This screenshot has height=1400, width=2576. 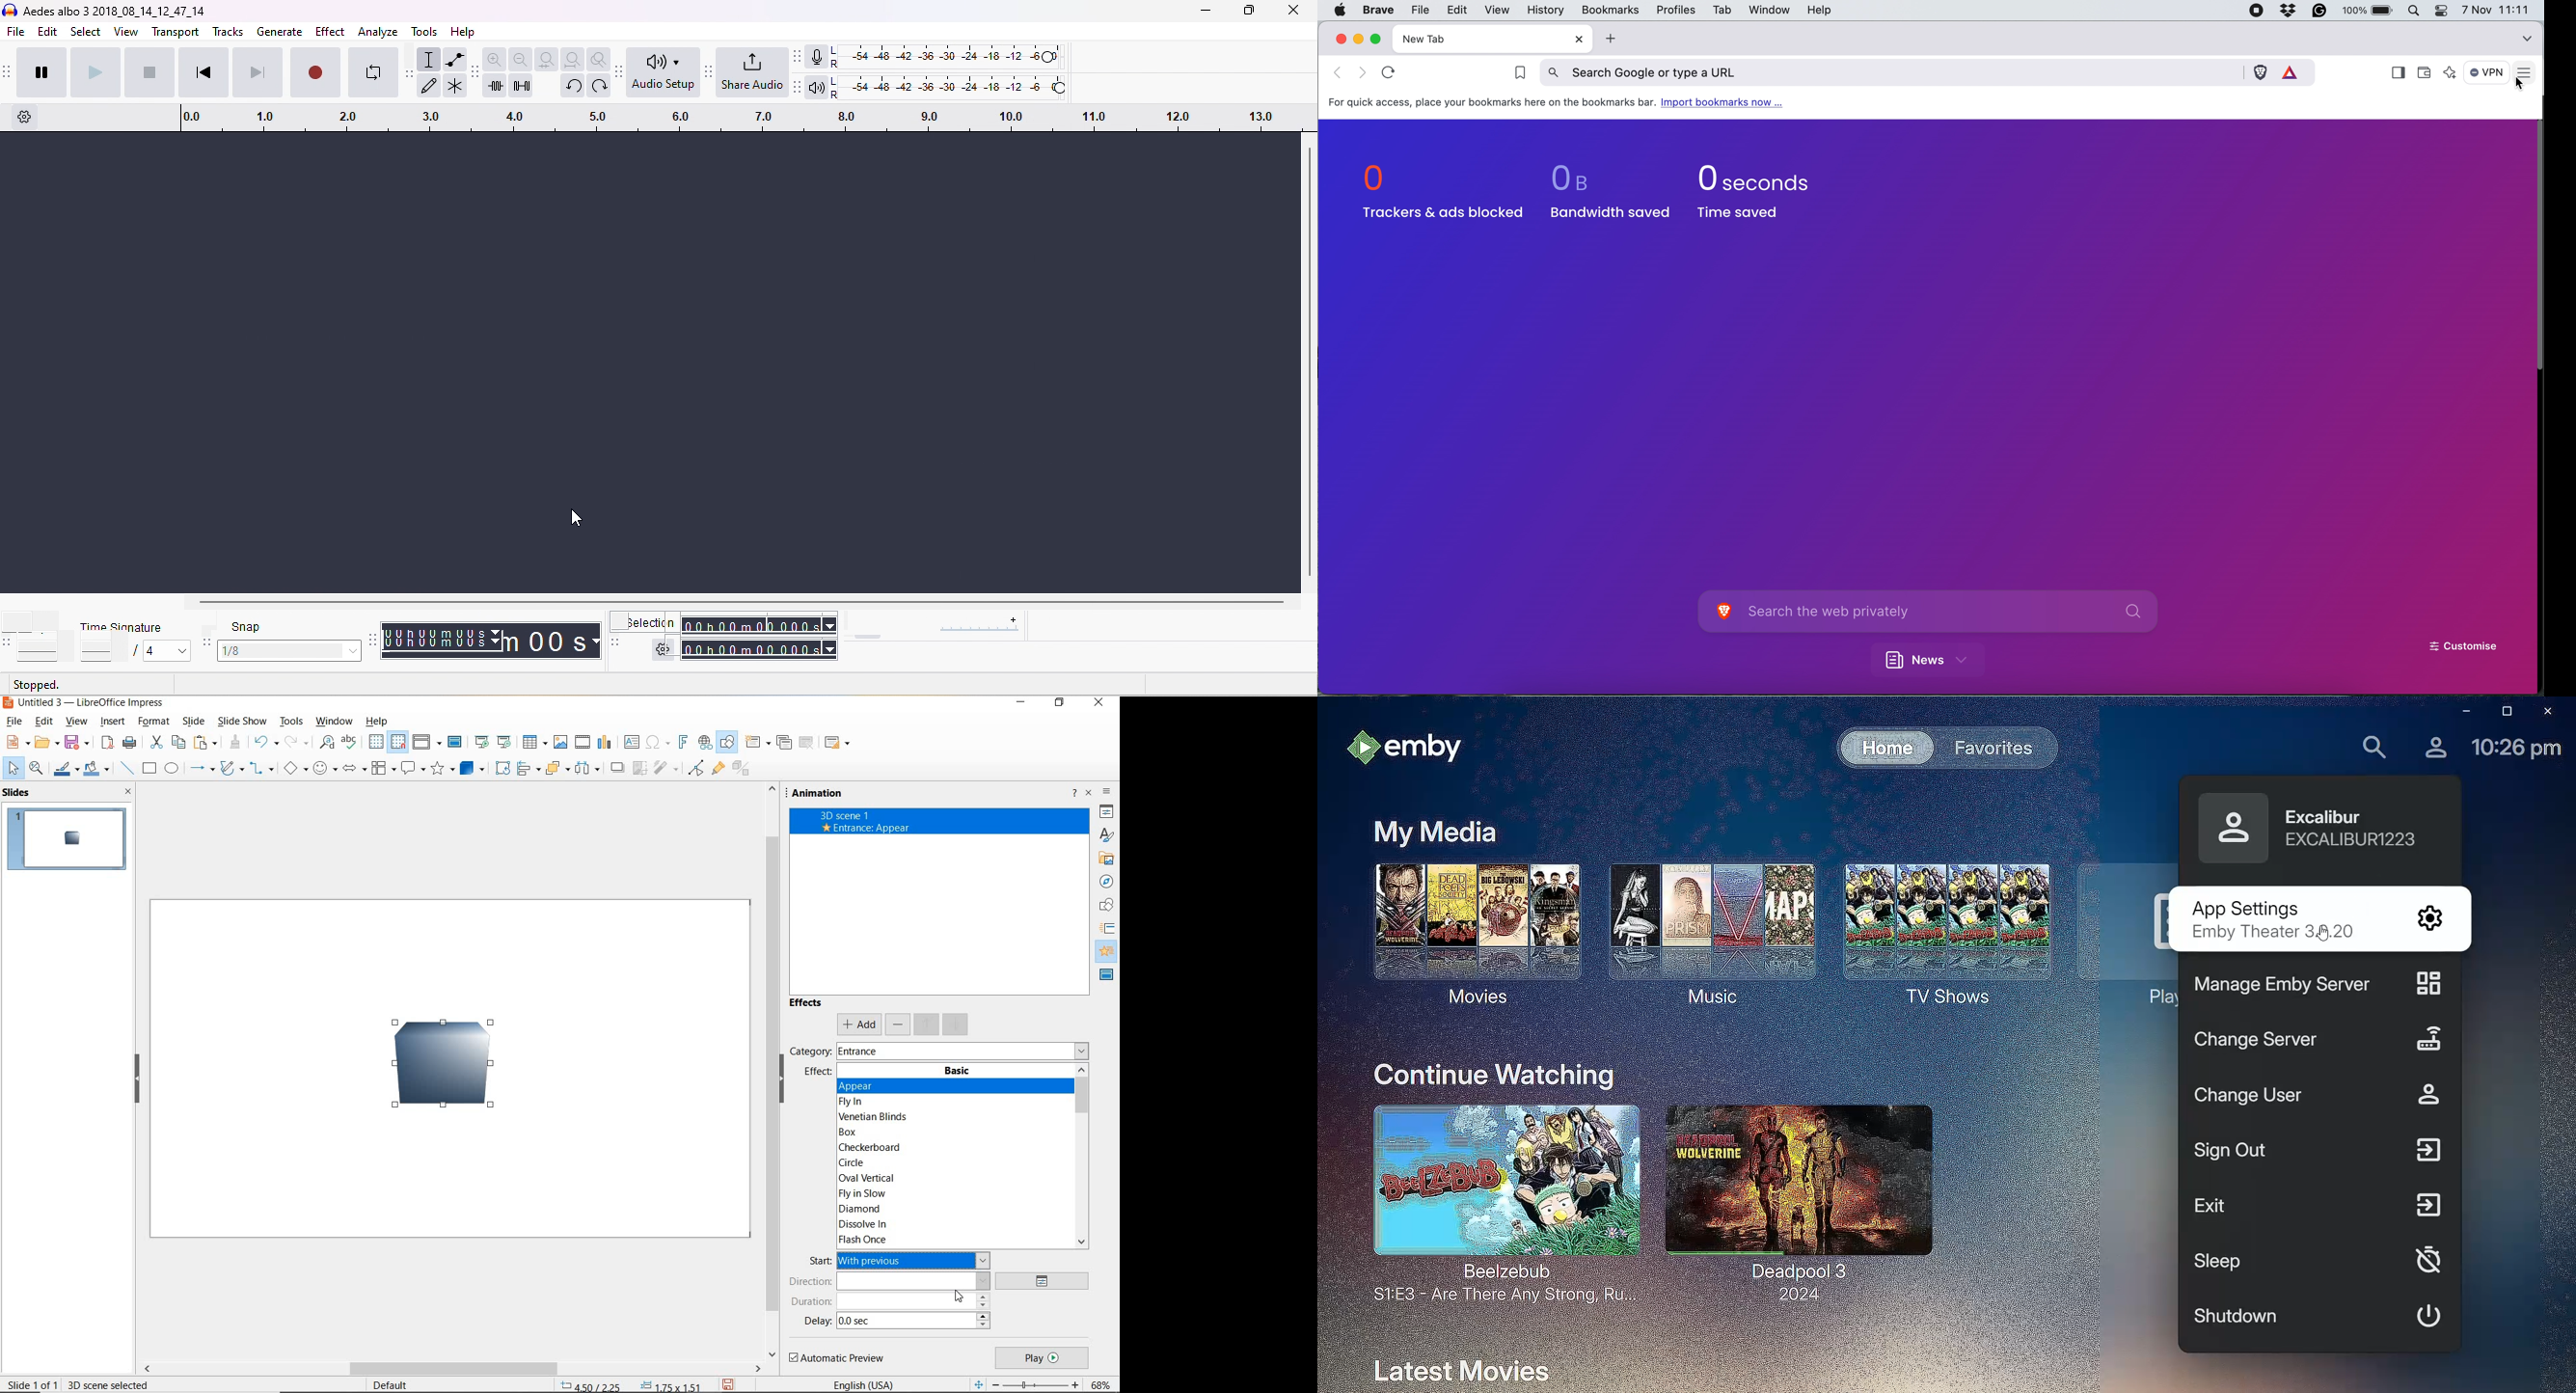 I want to click on lines and arrows, so click(x=202, y=771).